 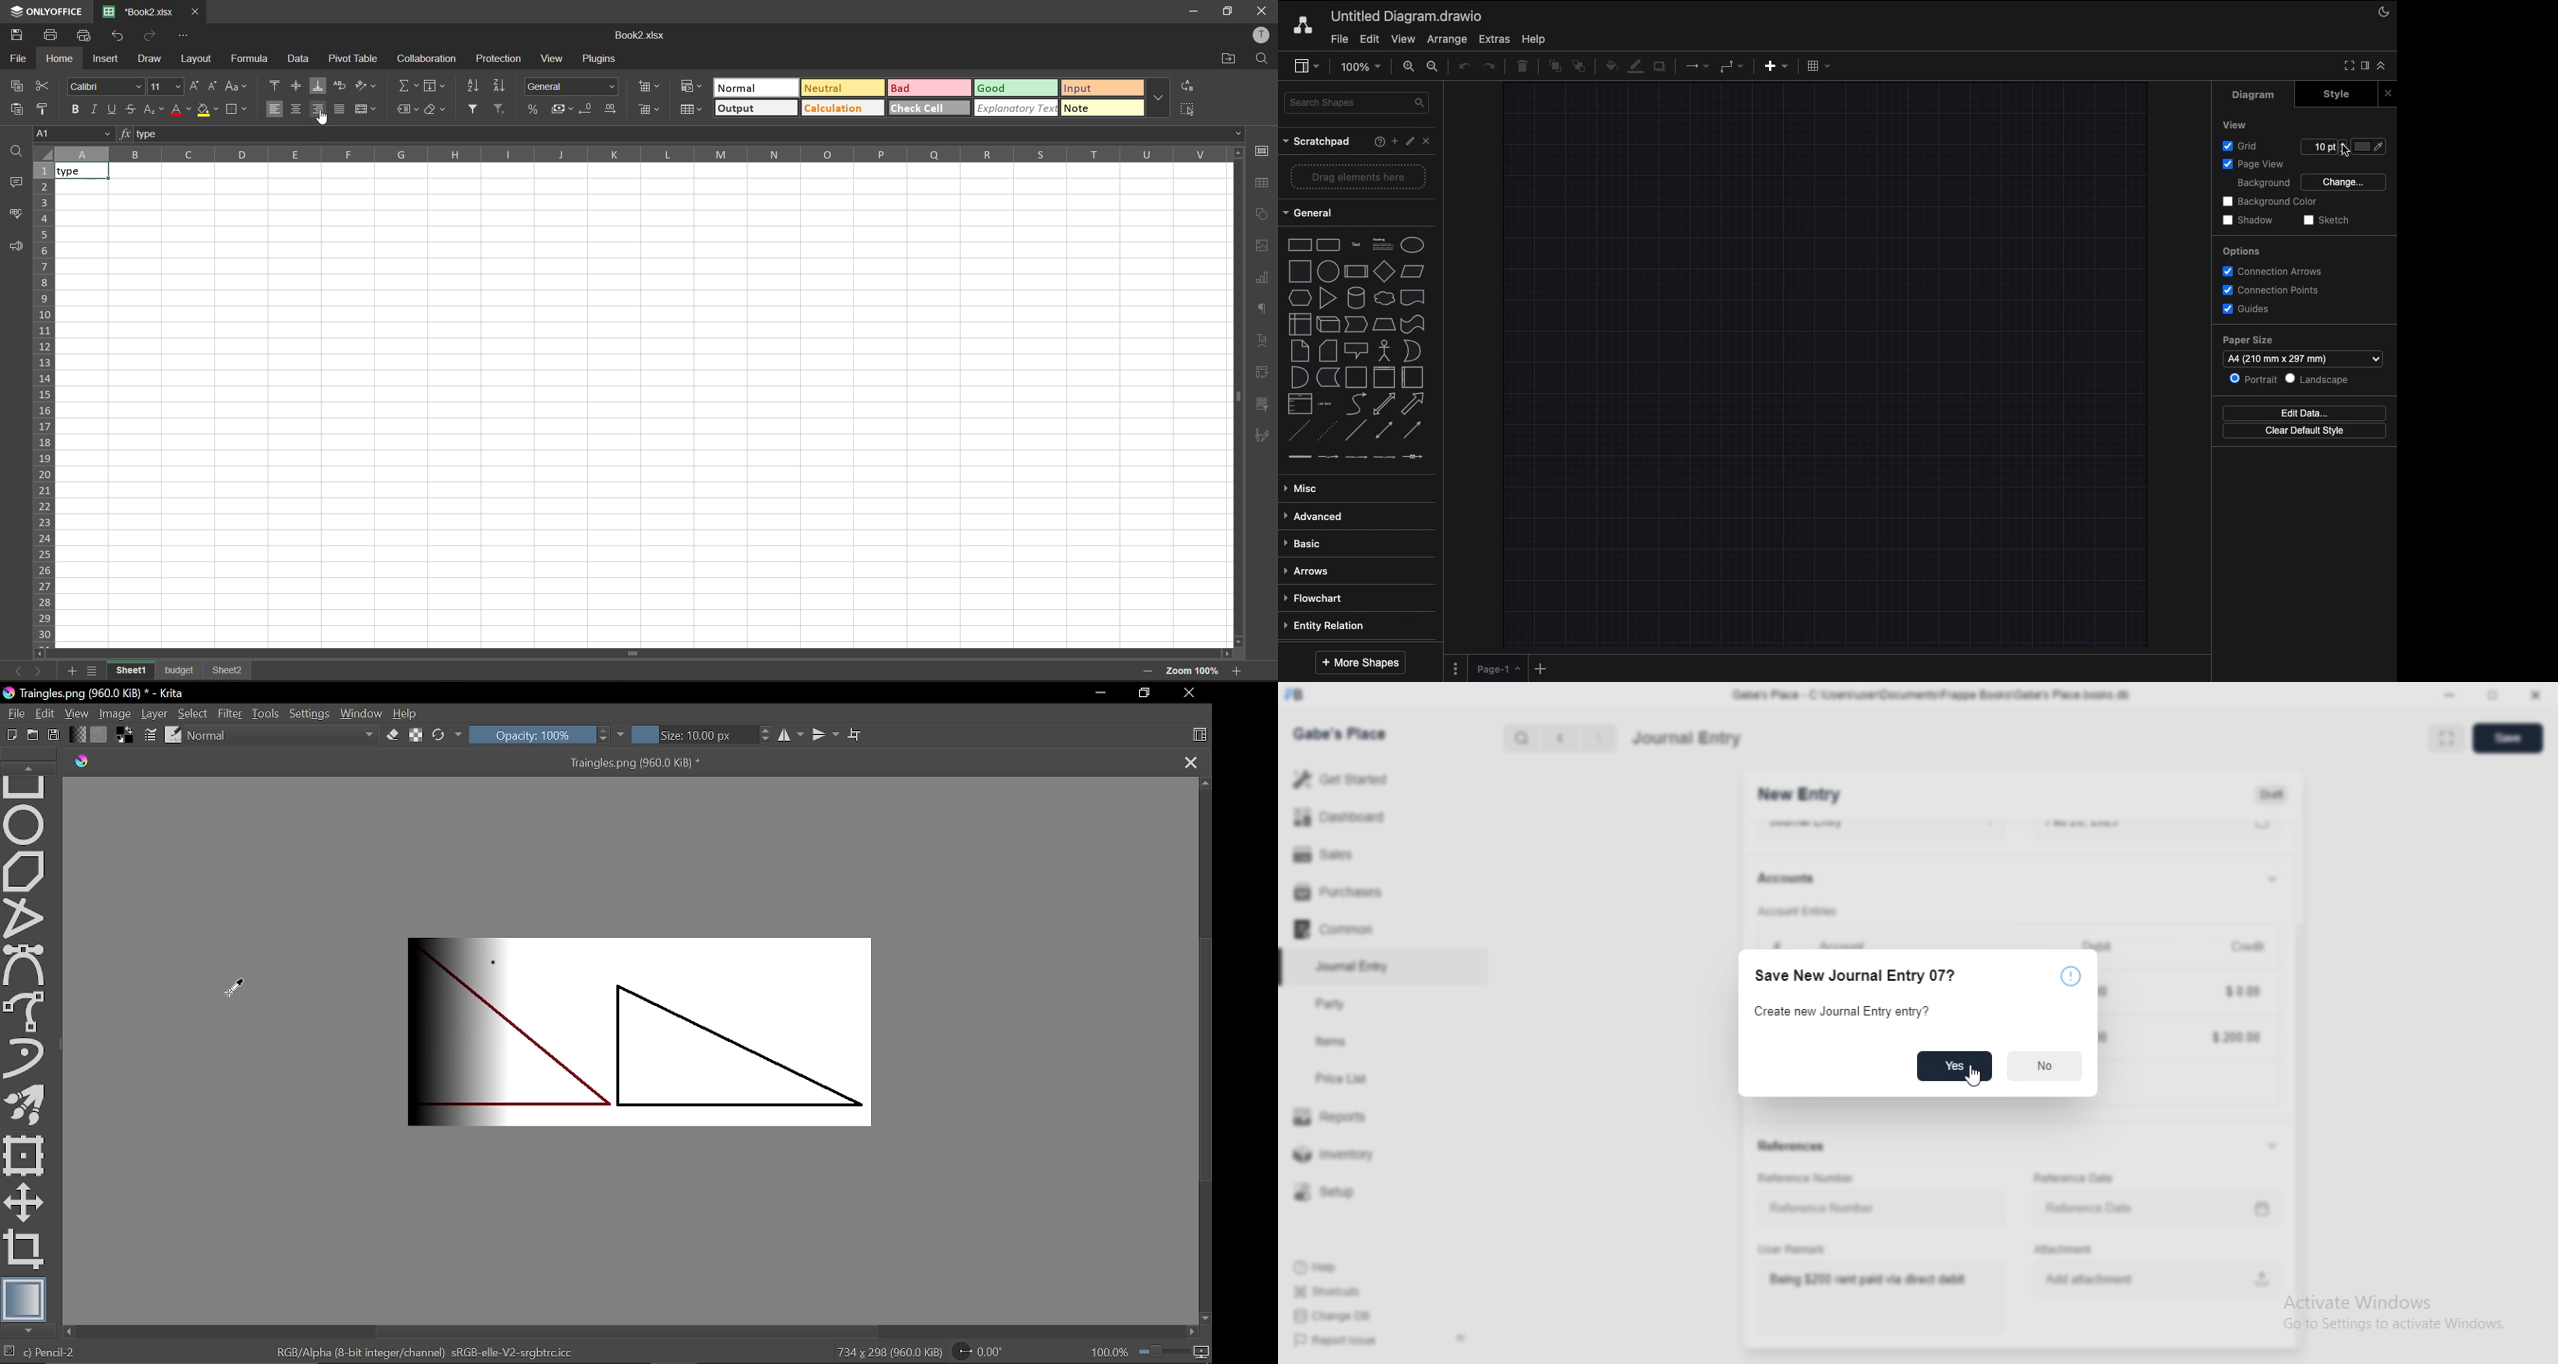 I want to click on shapes, so click(x=1260, y=214).